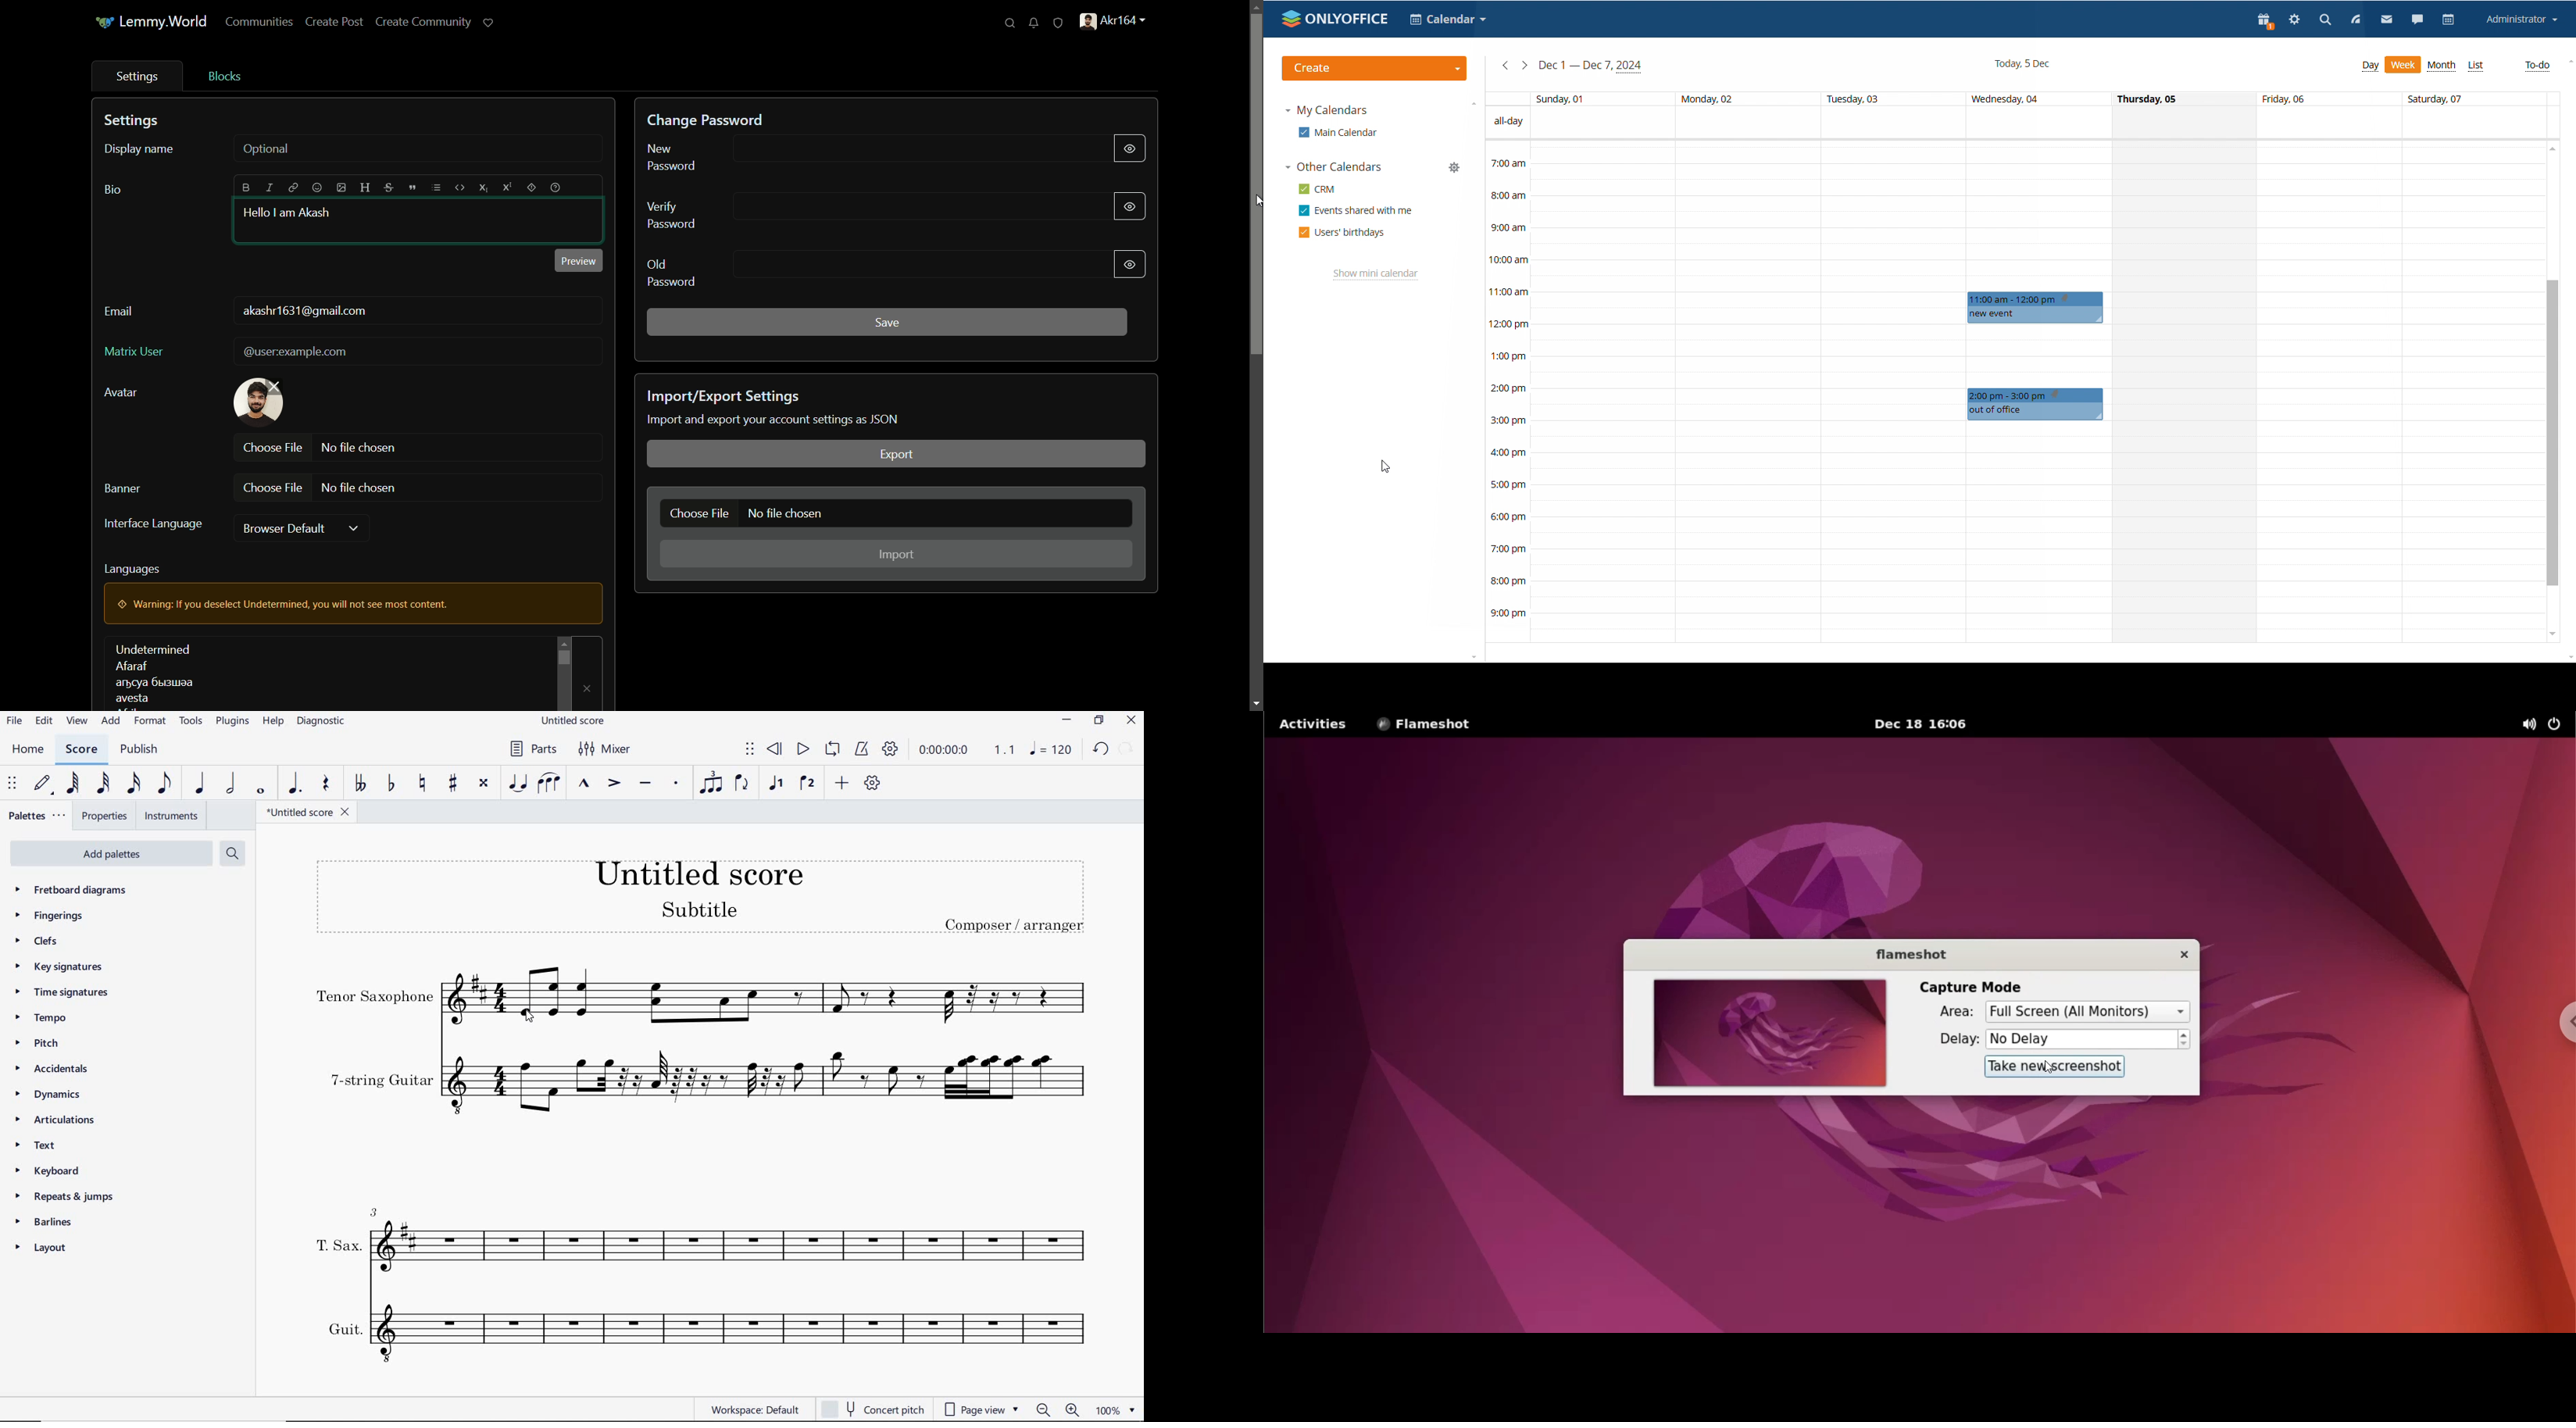 The height and width of the screenshot is (1428, 2576). I want to click on settings, so click(134, 121).